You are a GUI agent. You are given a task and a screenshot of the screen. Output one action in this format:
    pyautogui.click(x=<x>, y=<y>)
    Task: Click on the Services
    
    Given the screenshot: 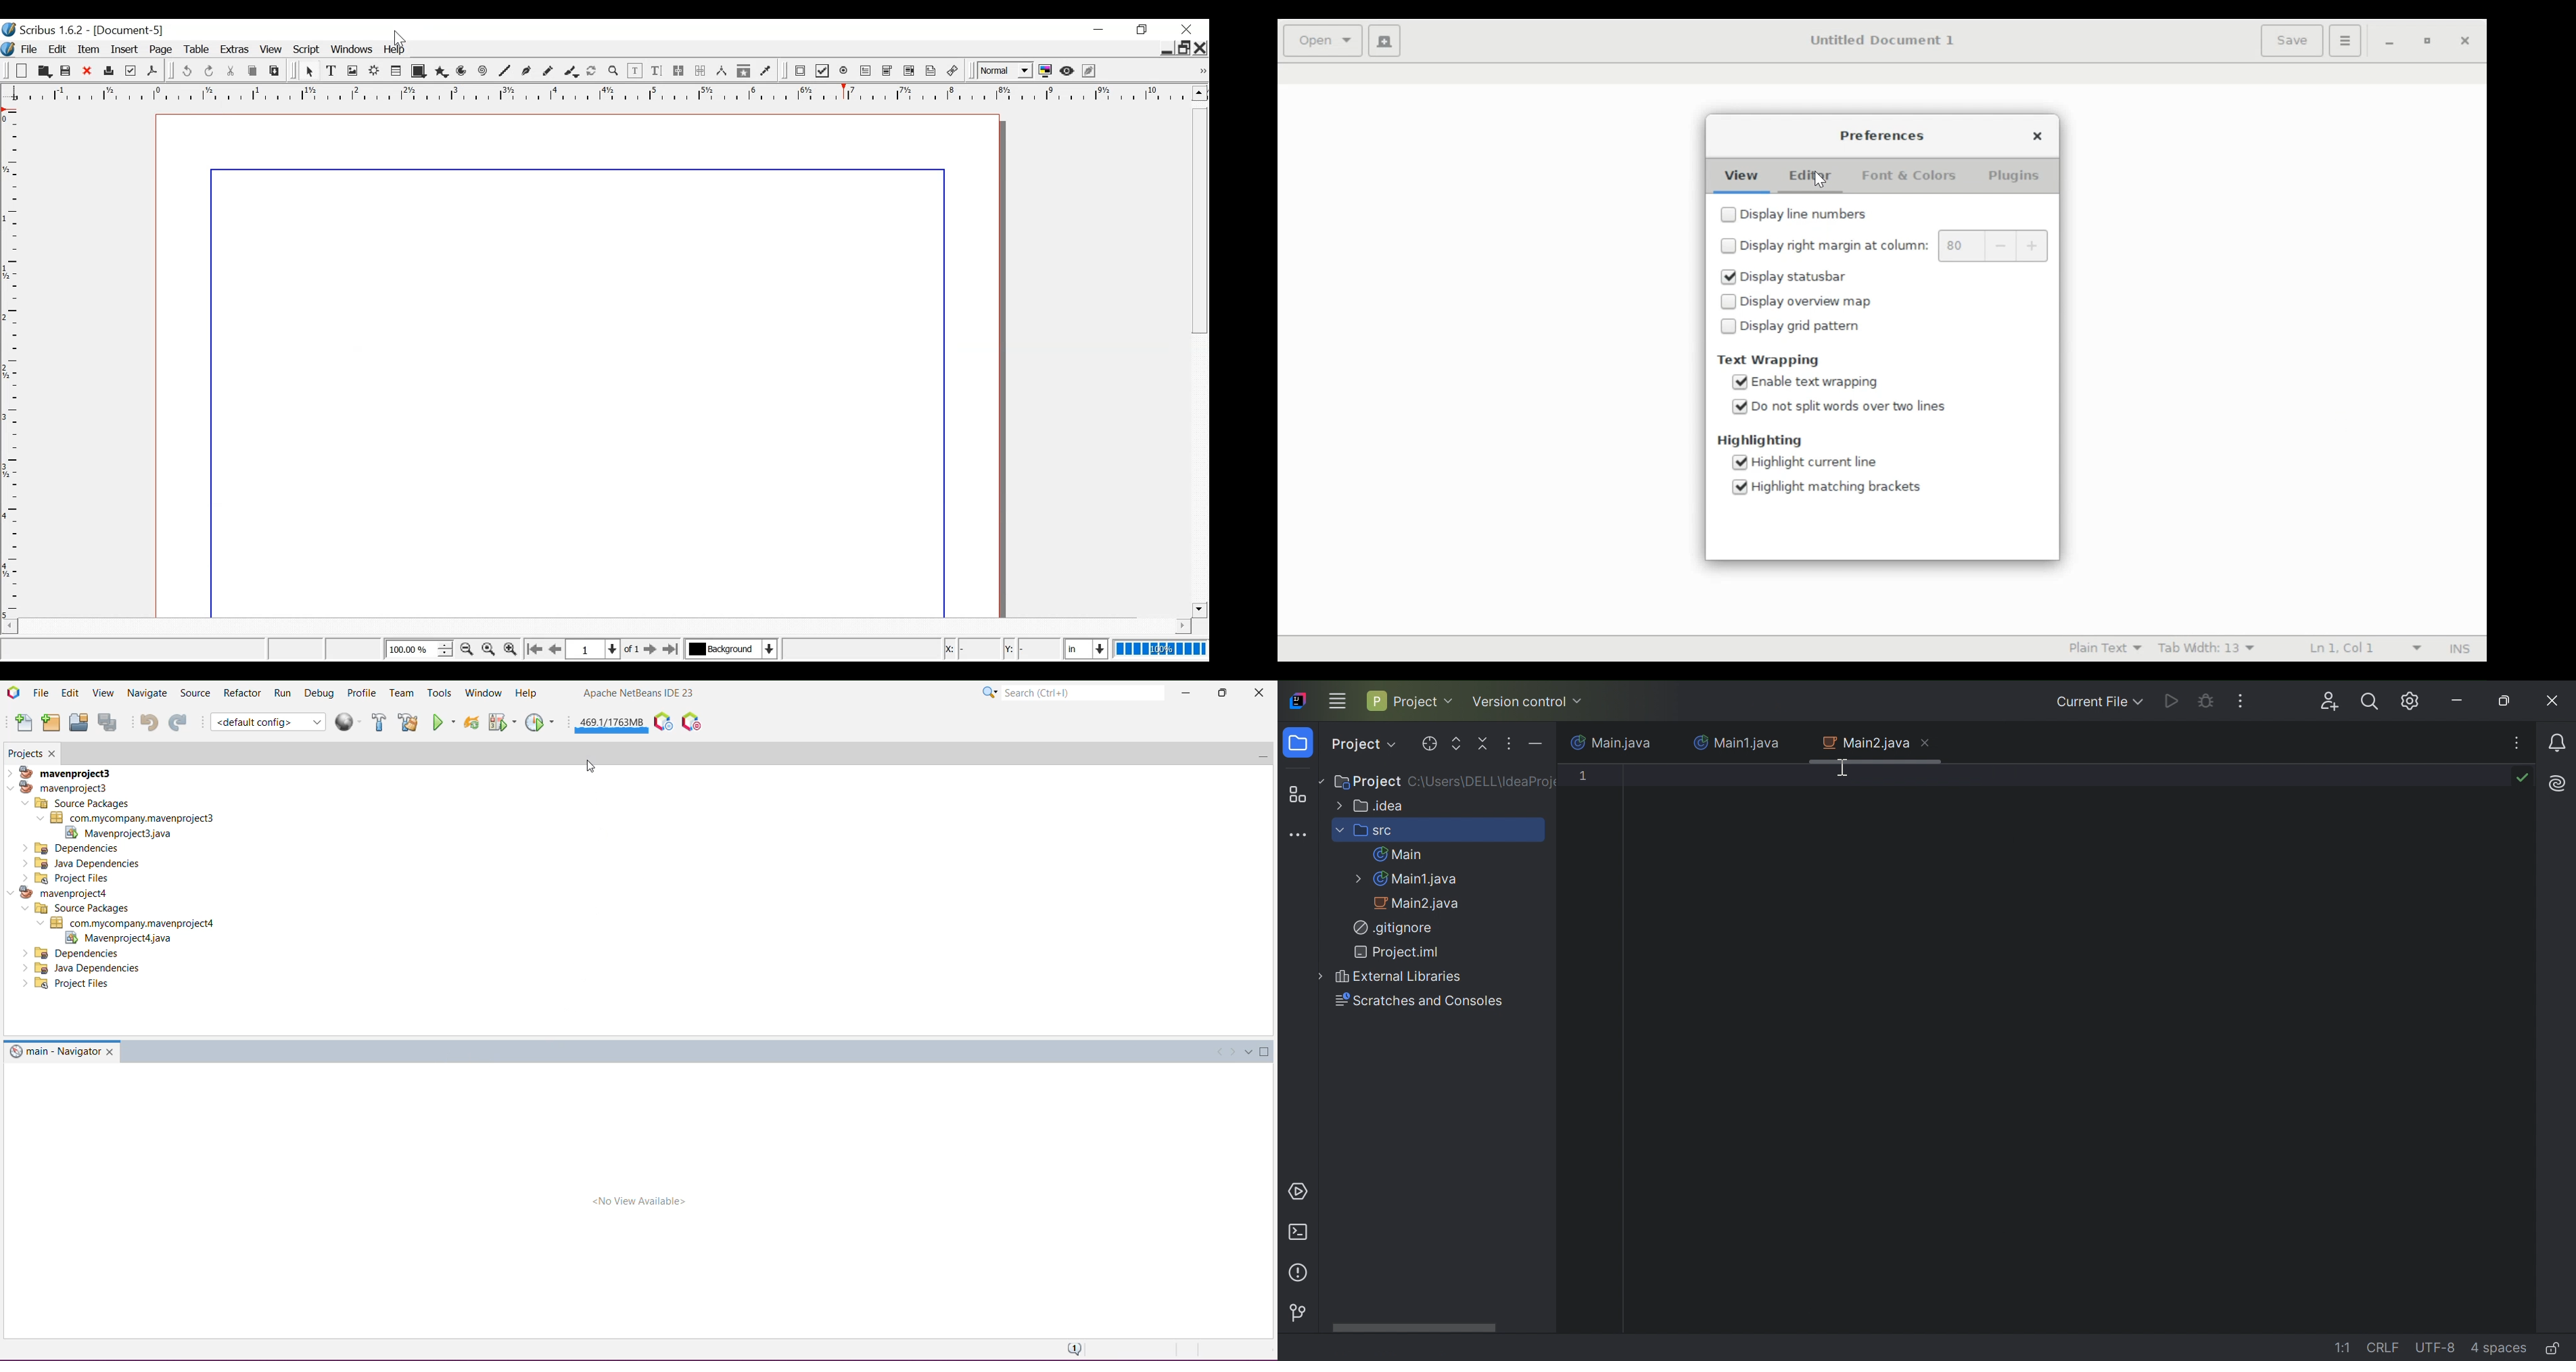 What is the action you would take?
    pyautogui.click(x=1300, y=1191)
    